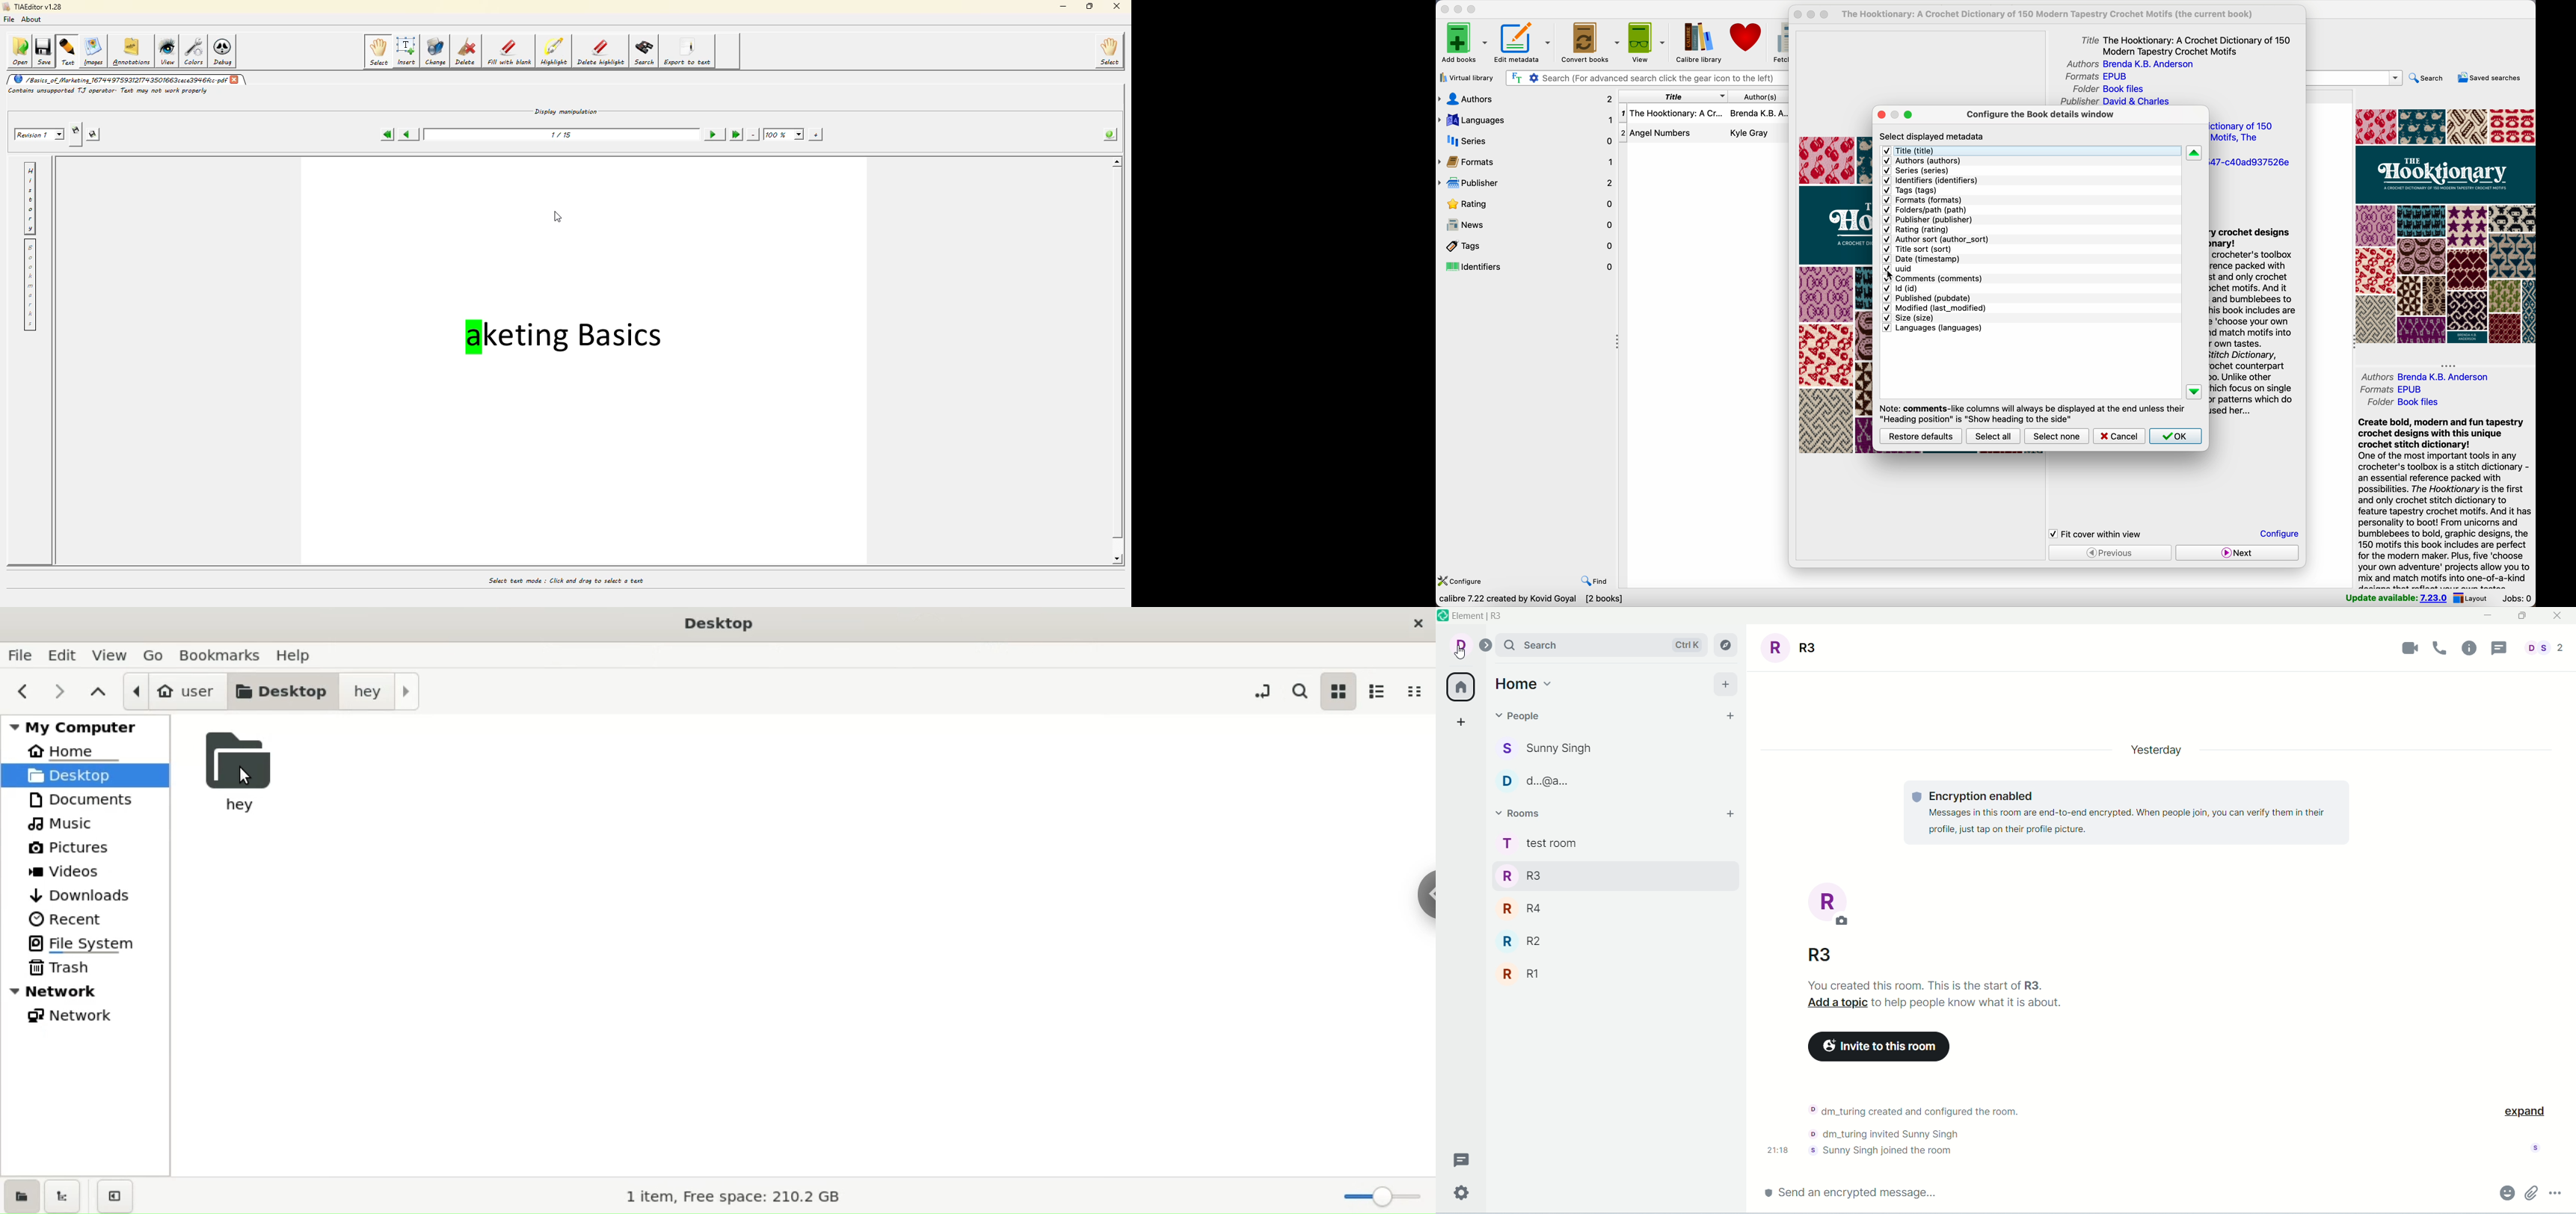  What do you see at coordinates (1526, 99) in the screenshot?
I see `authors` at bounding box center [1526, 99].